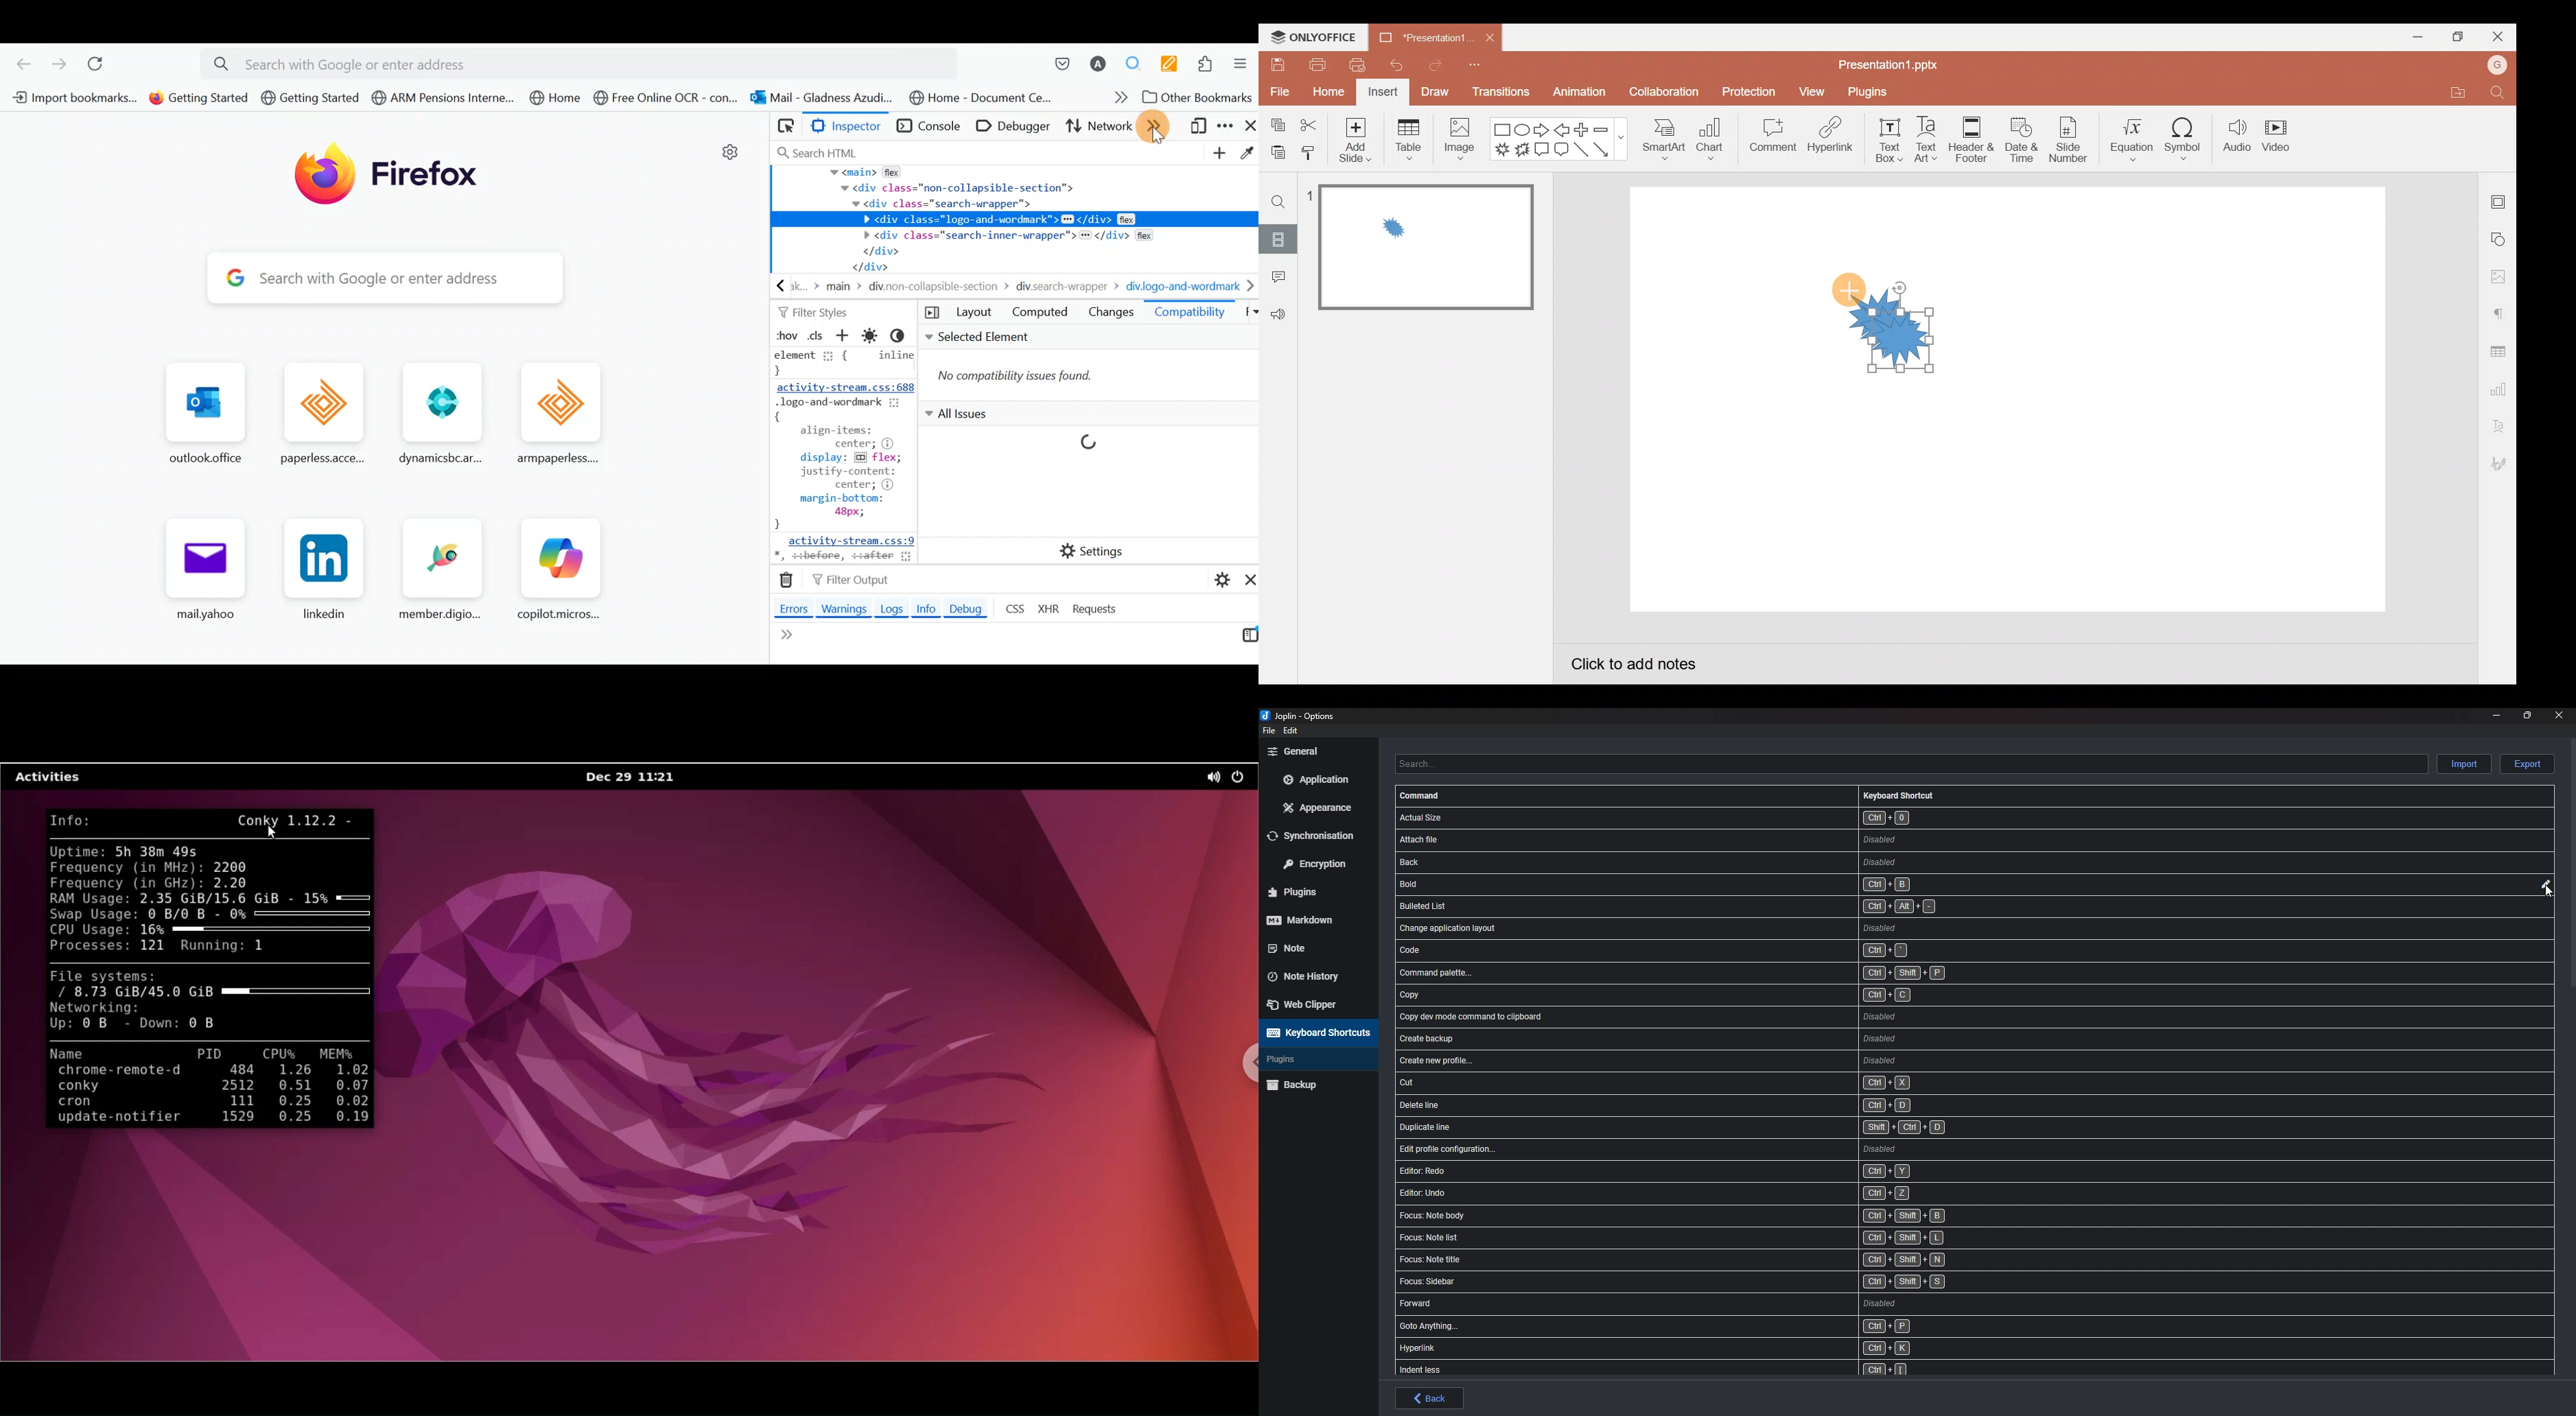 The image size is (2576, 1428). I want to click on shortcut, so click(1716, 1193).